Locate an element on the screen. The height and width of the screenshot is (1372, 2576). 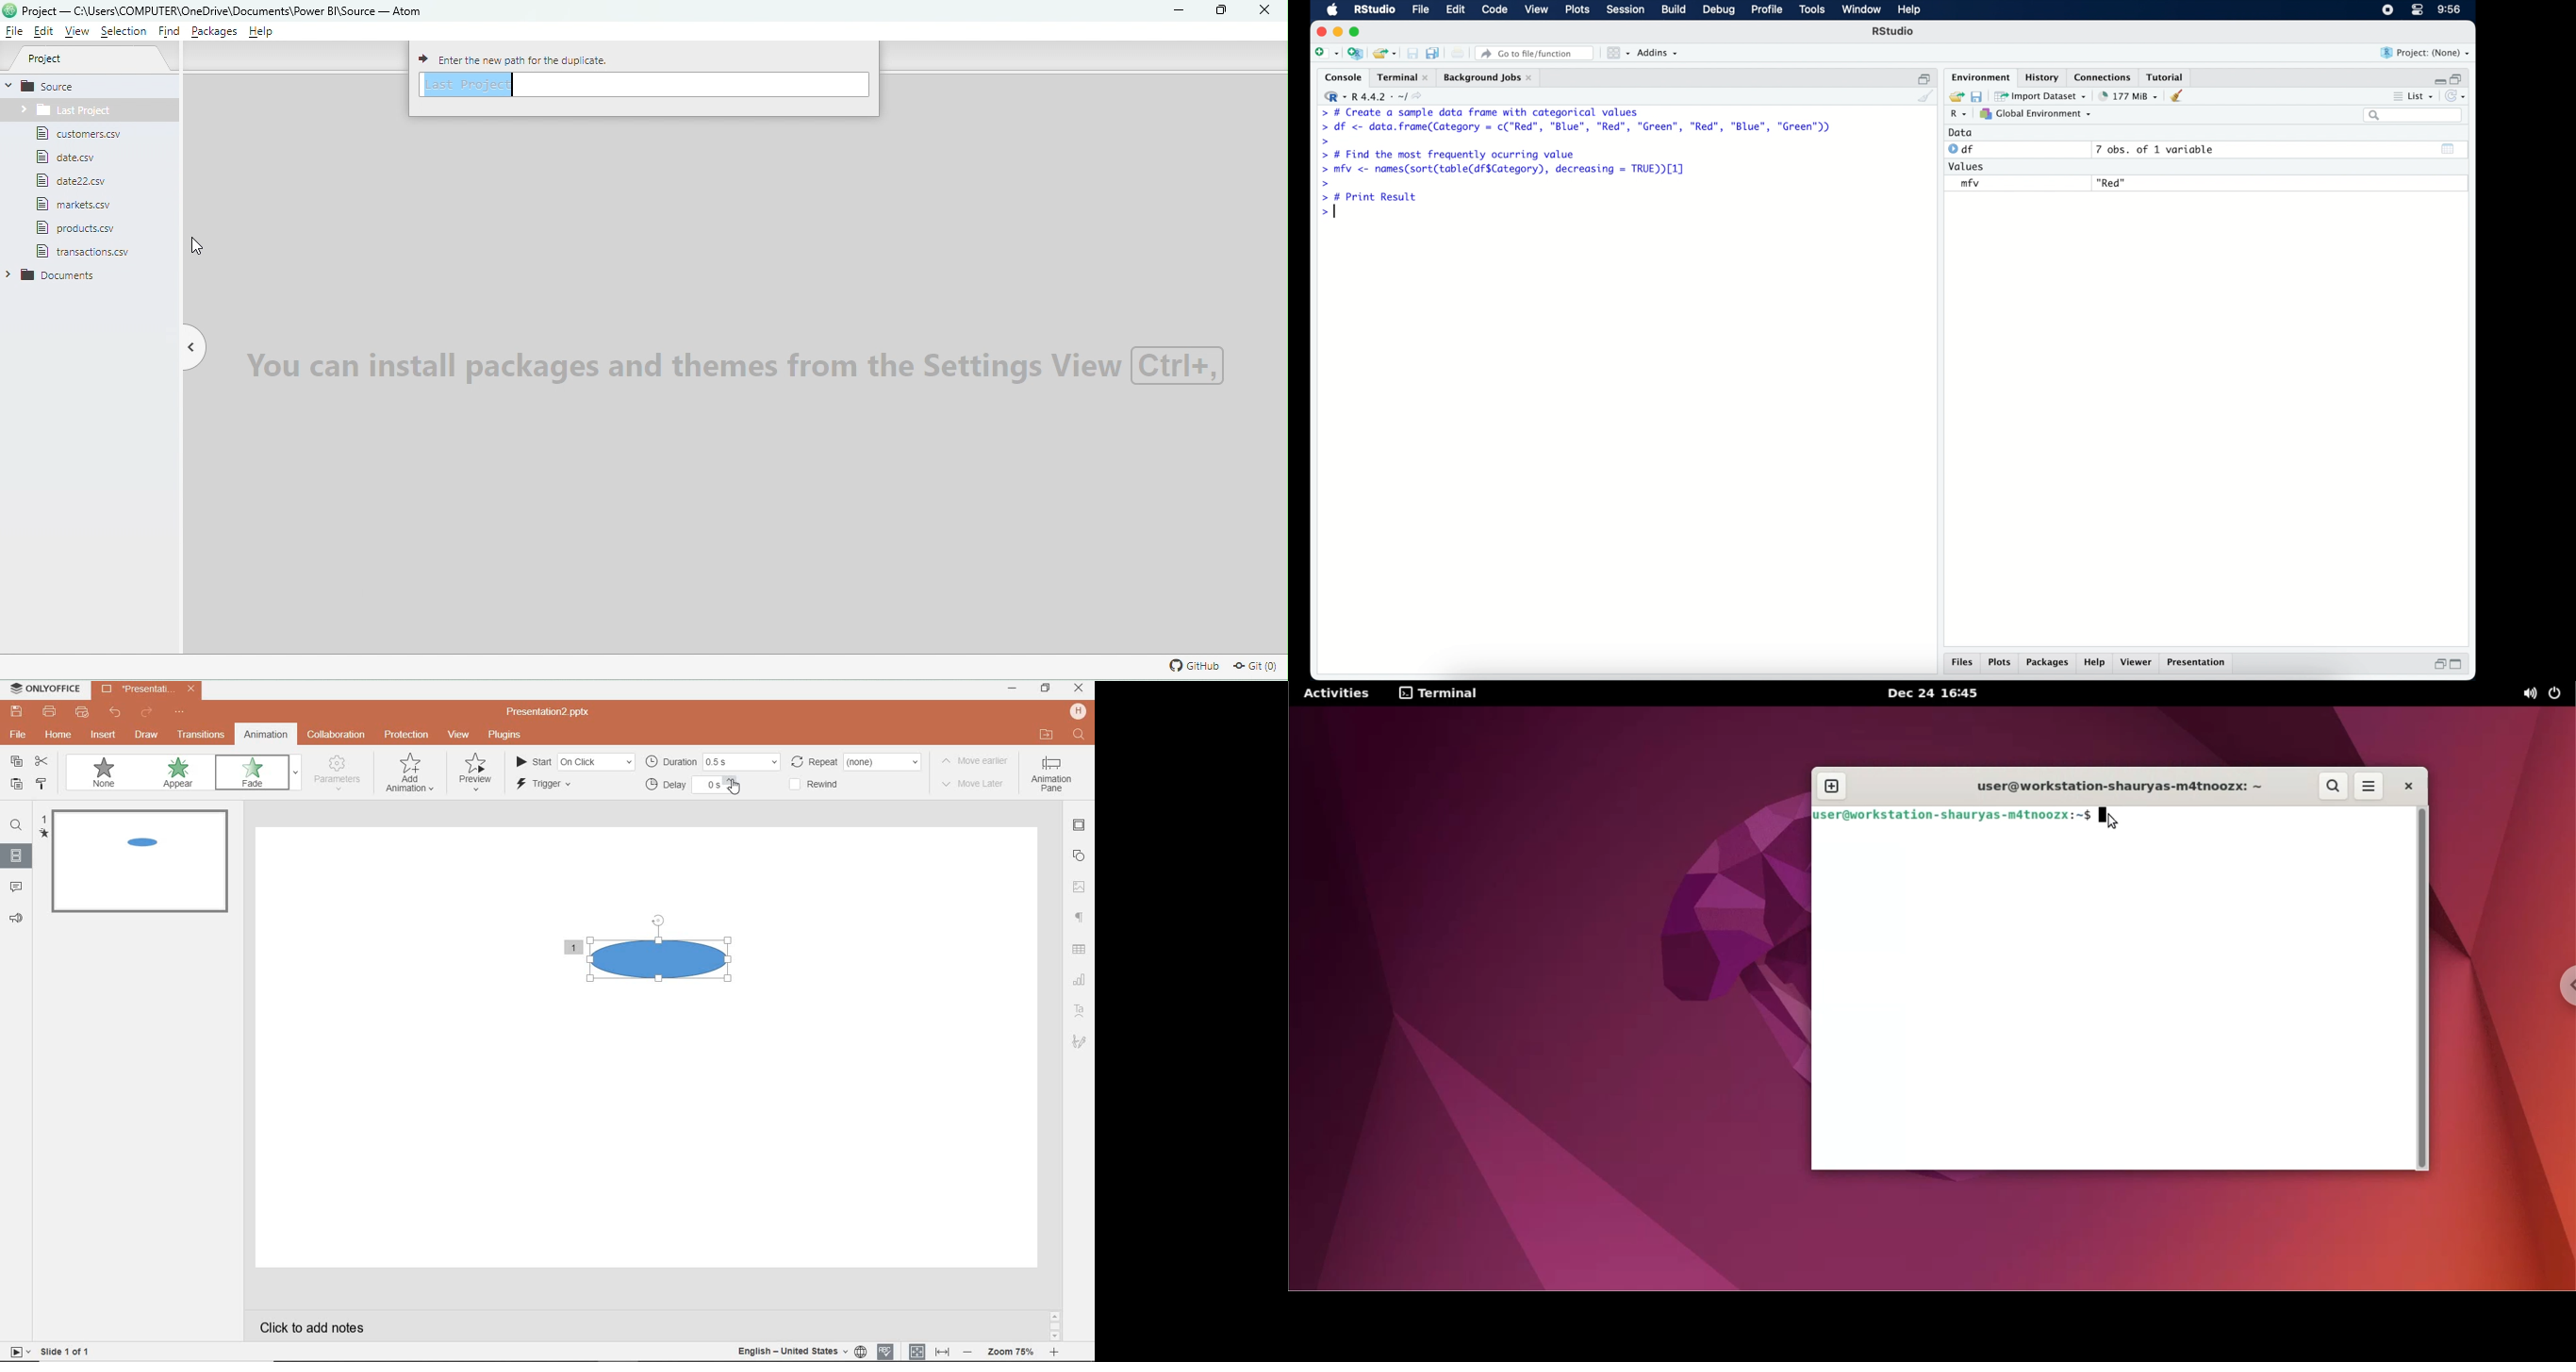
move earlier is located at coordinates (977, 761).